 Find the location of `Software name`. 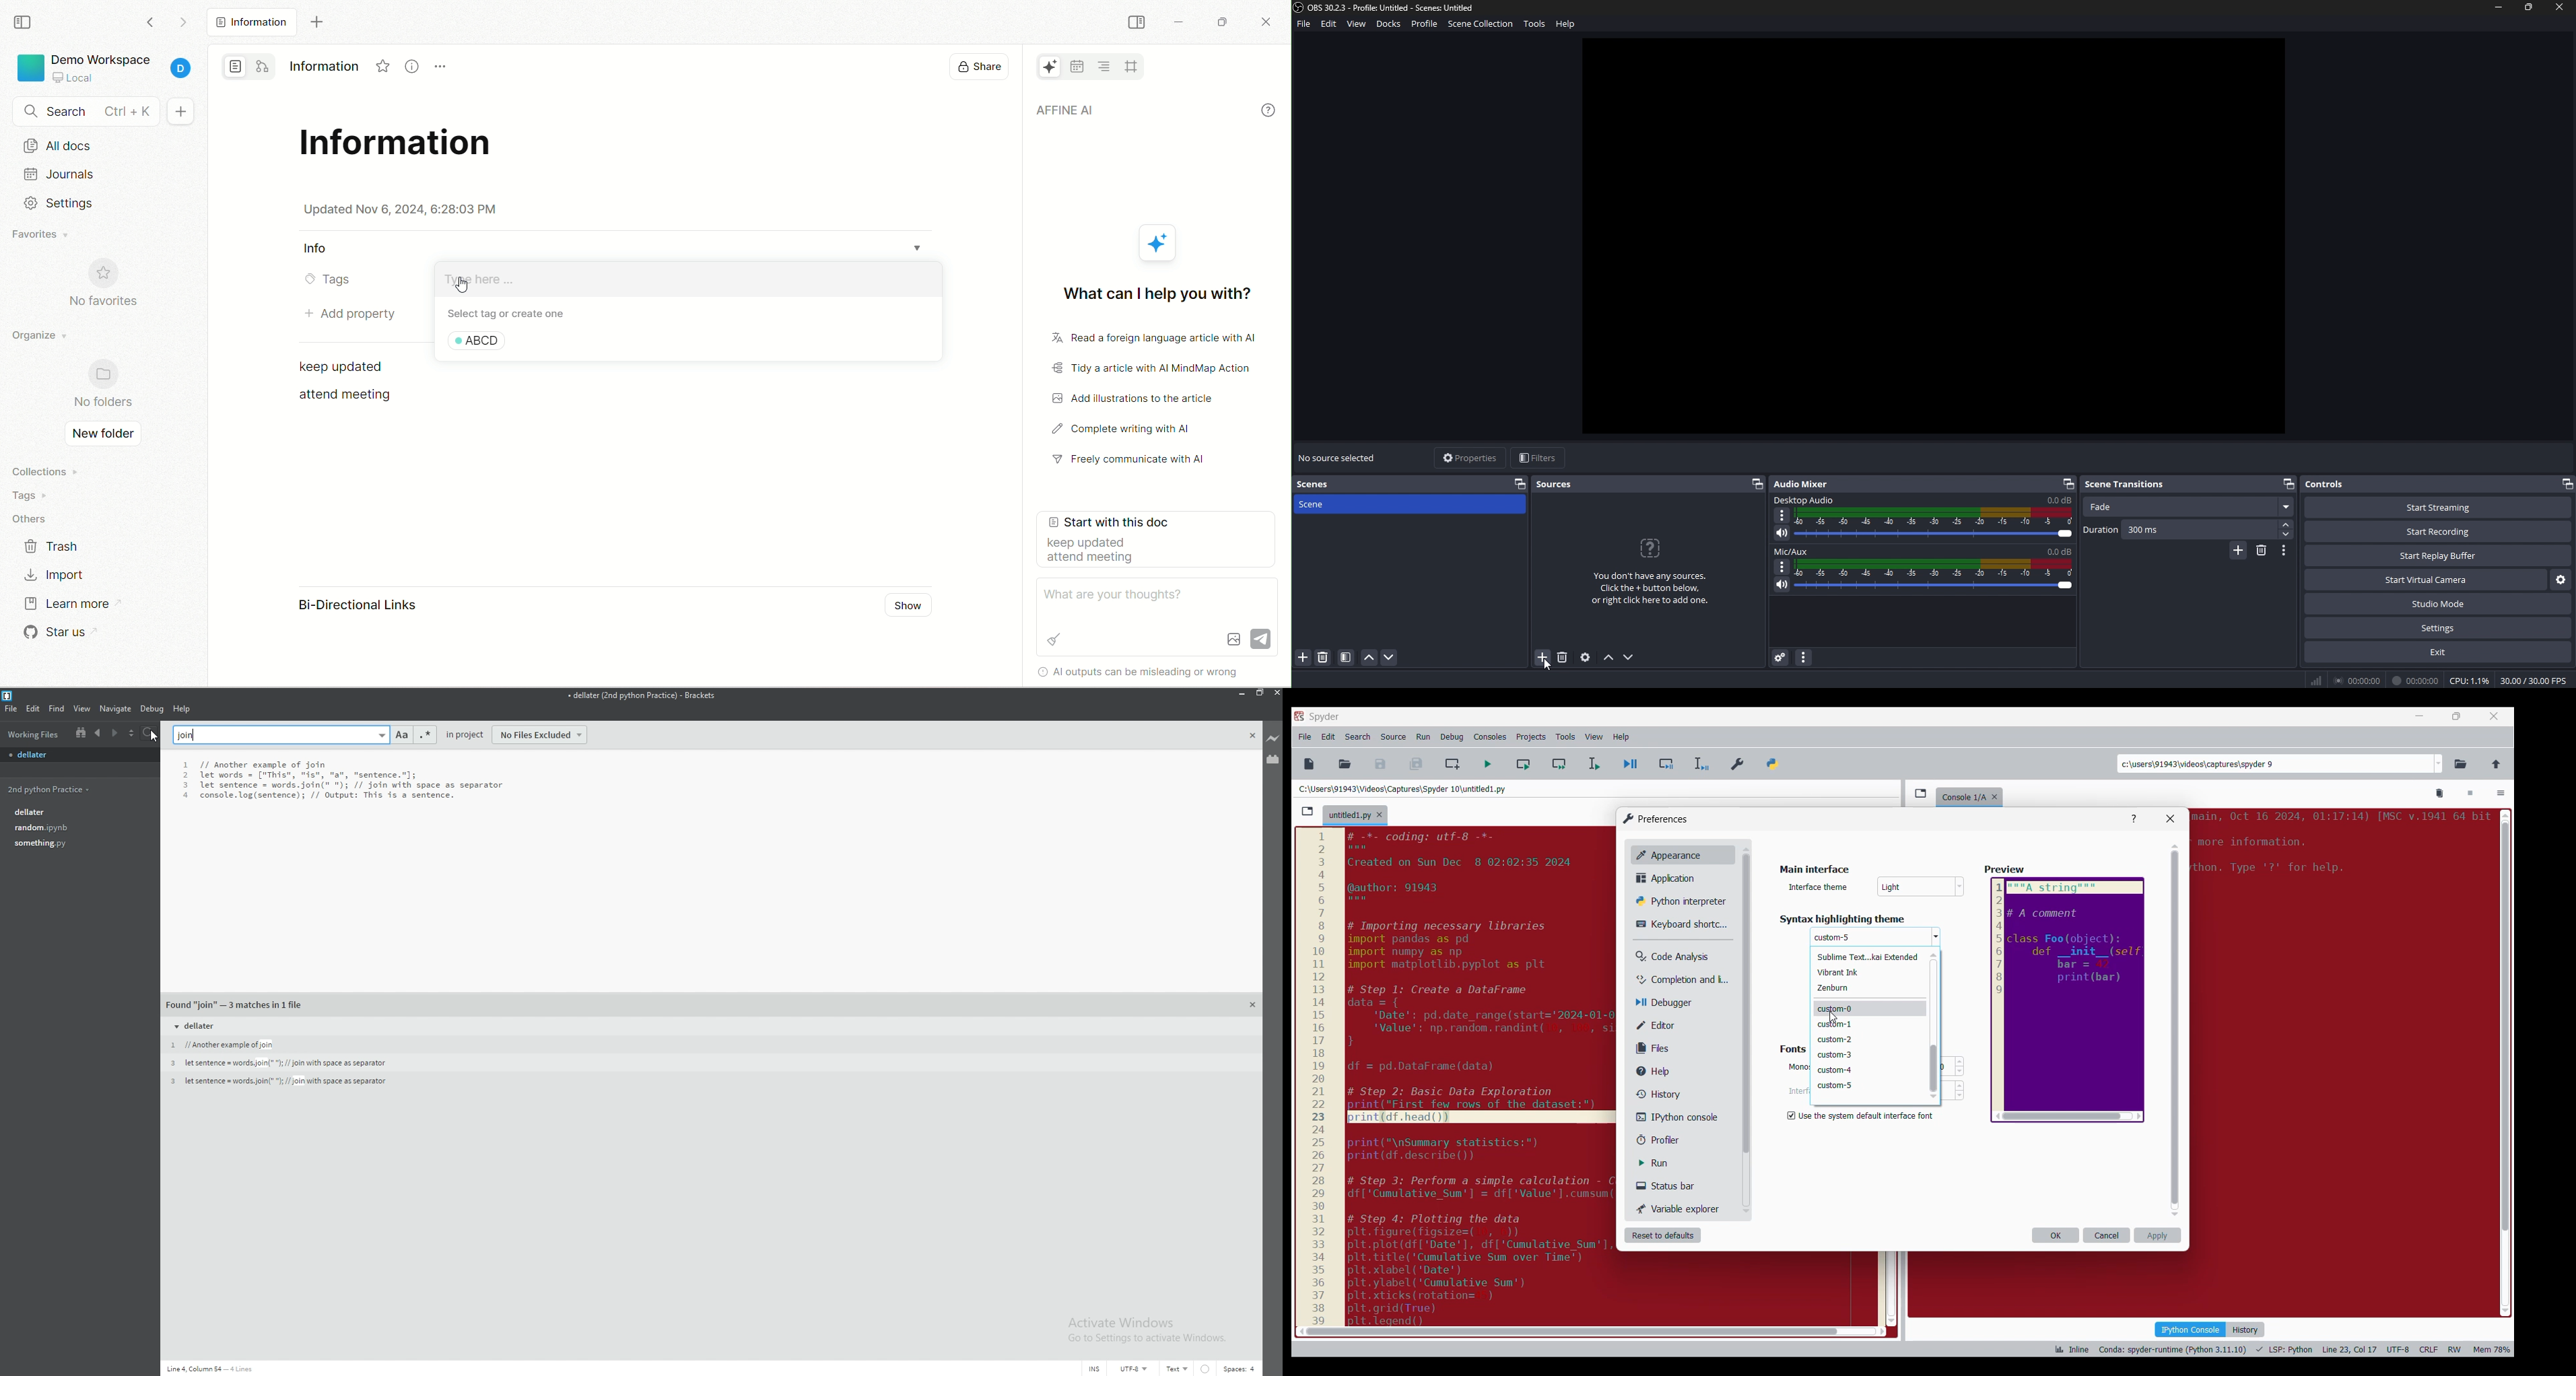

Software name is located at coordinates (1324, 717).